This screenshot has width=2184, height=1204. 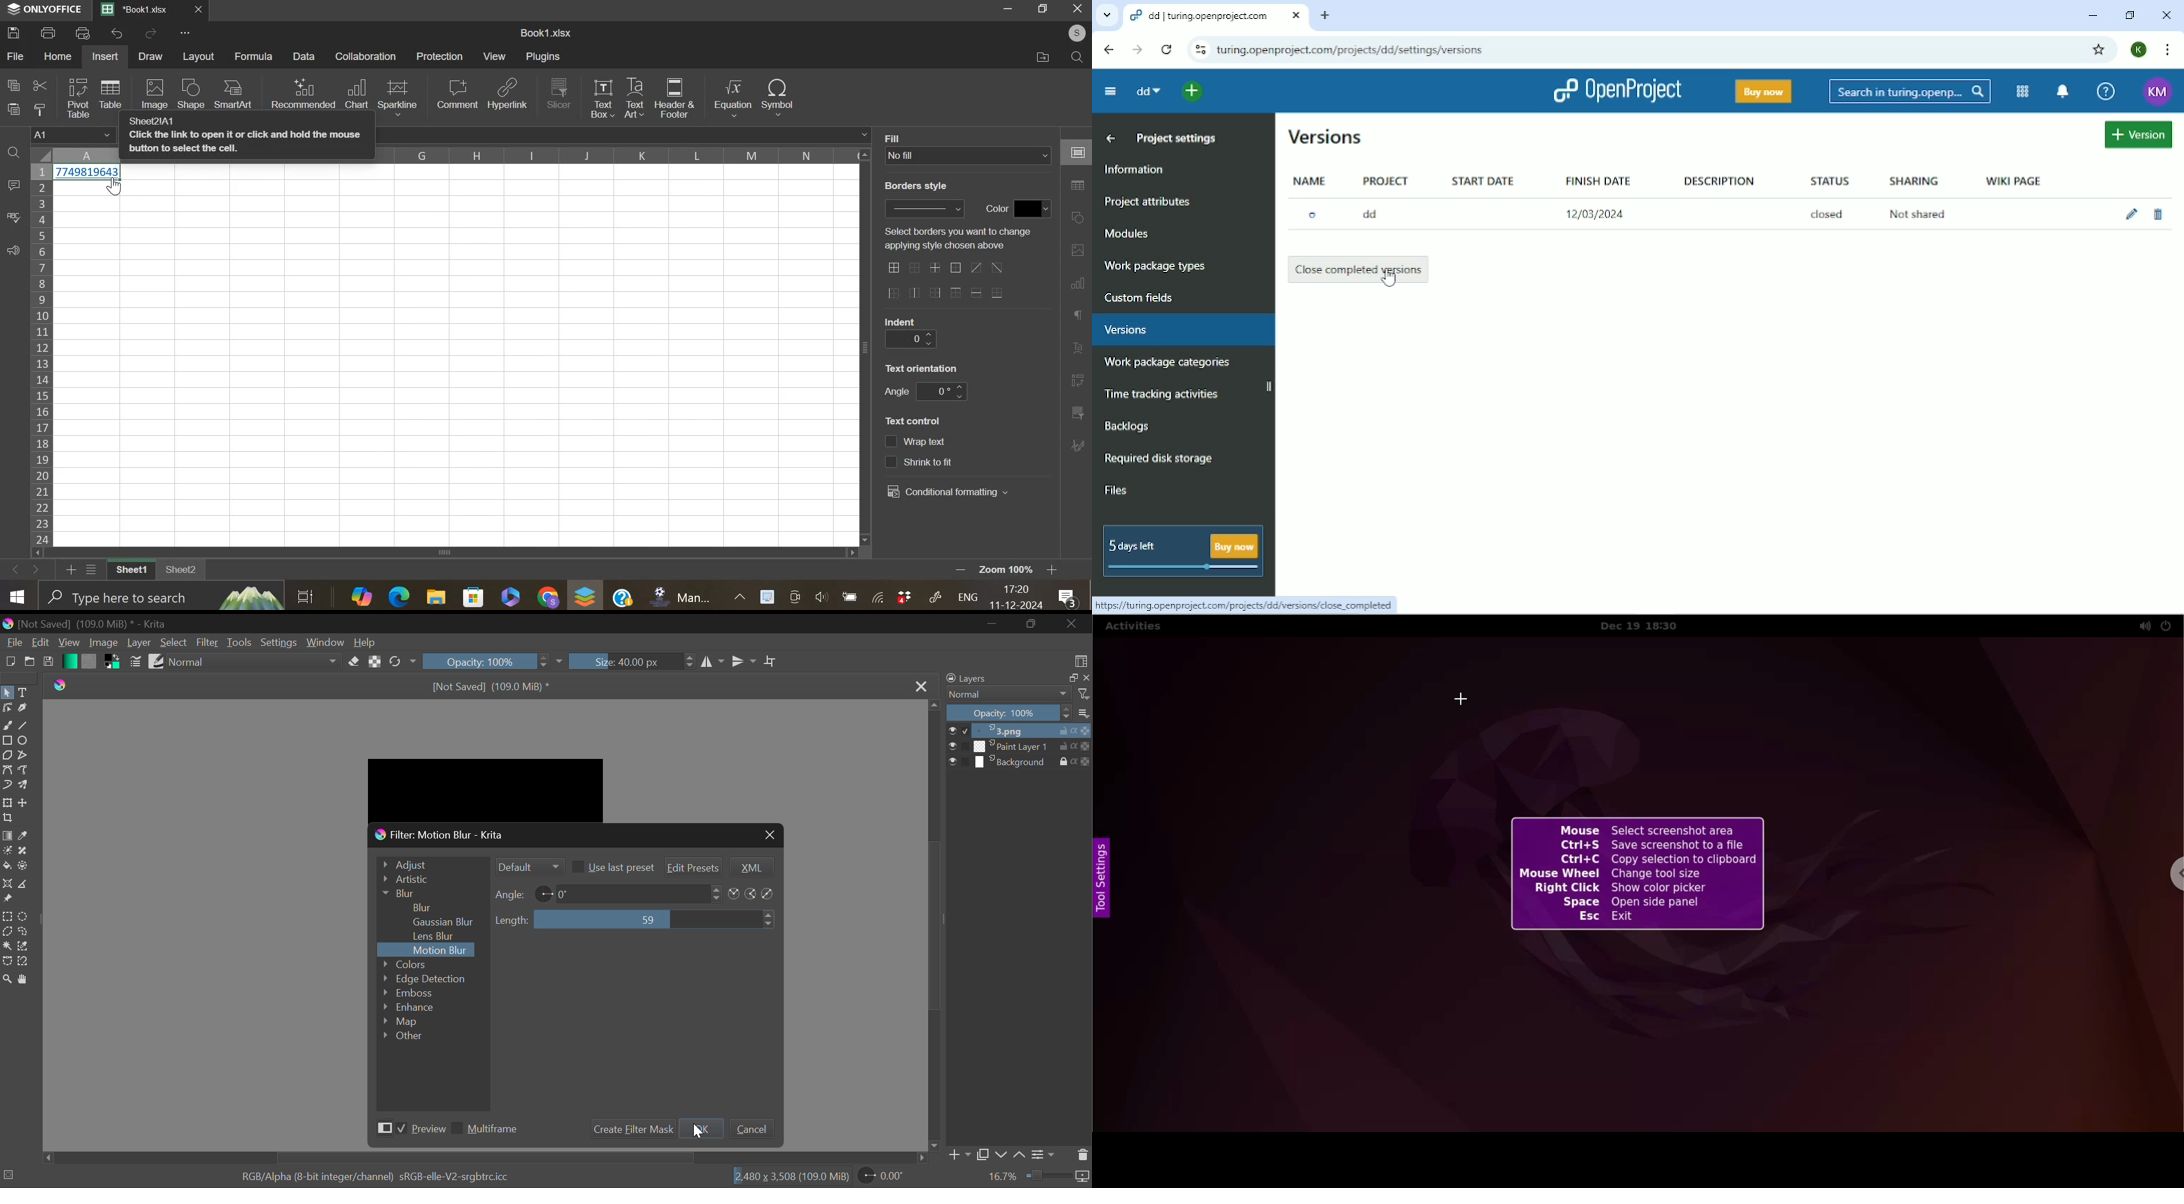 What do you see at coordinates (366, 642) in the screenshot?
I see `Help` at bounding box center [366, 642].